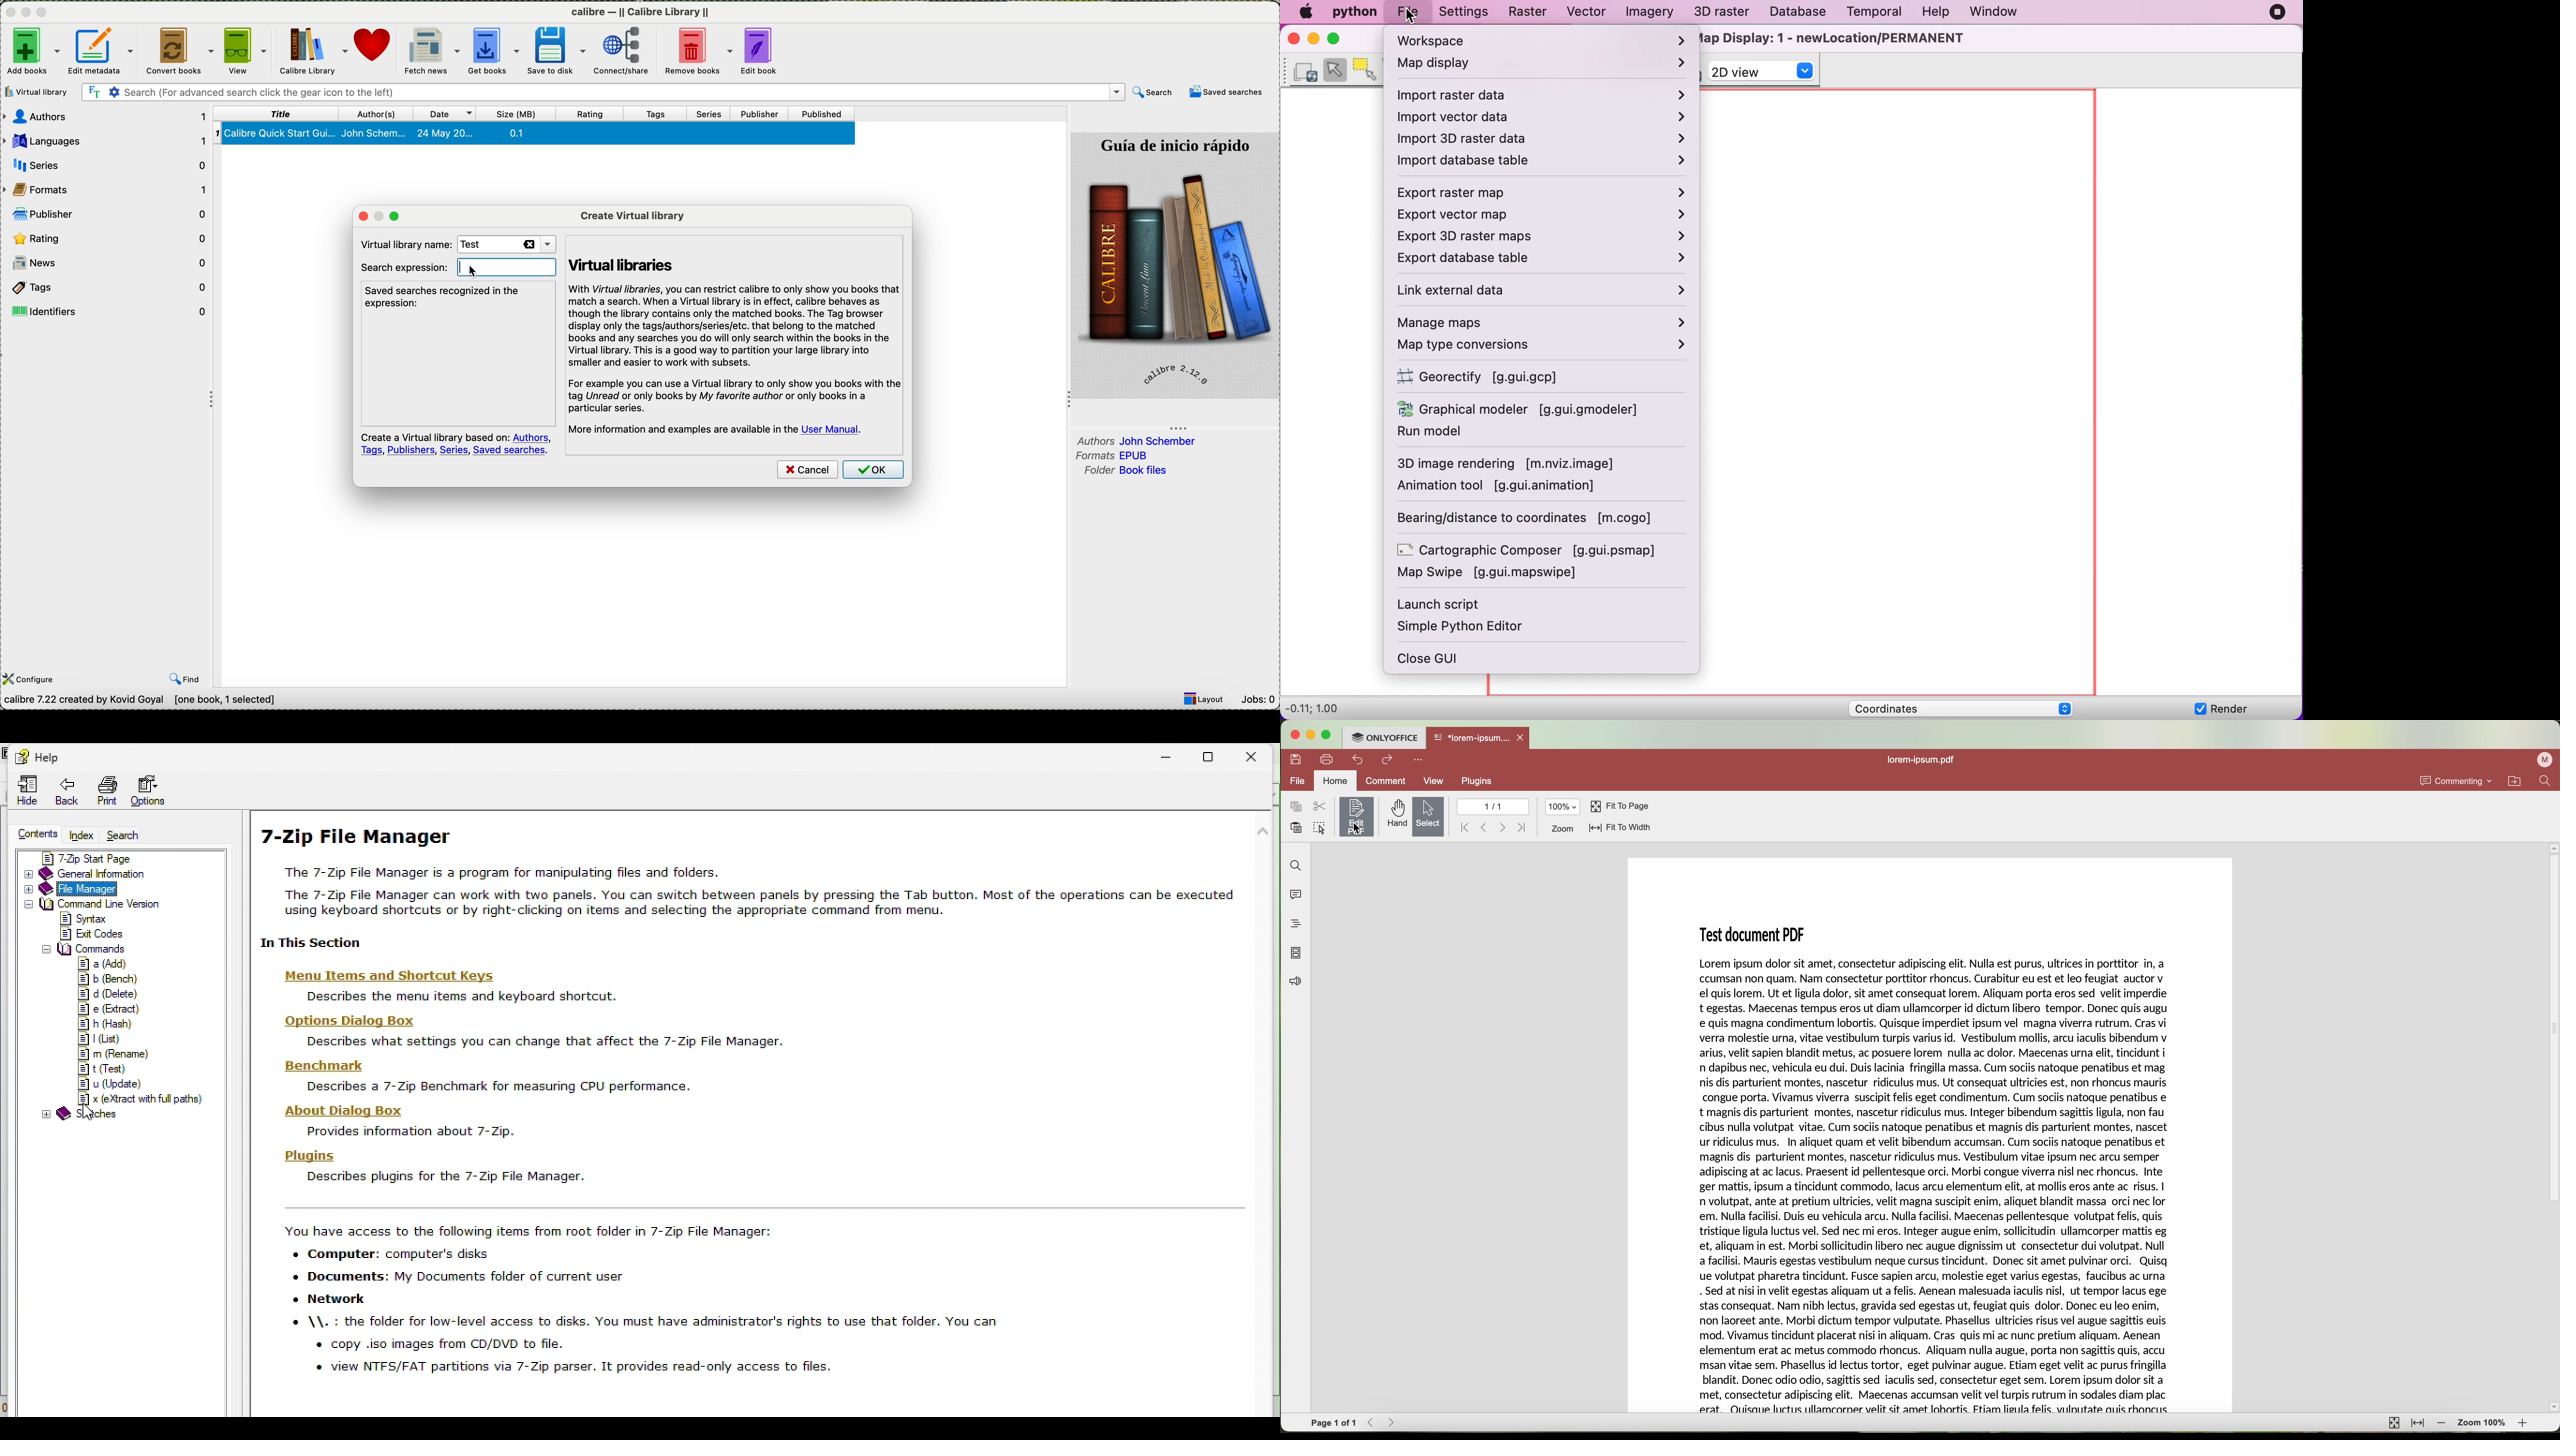  Describe the element at coordinates (25, 906) in the screenshot. I see `expand` at that location.